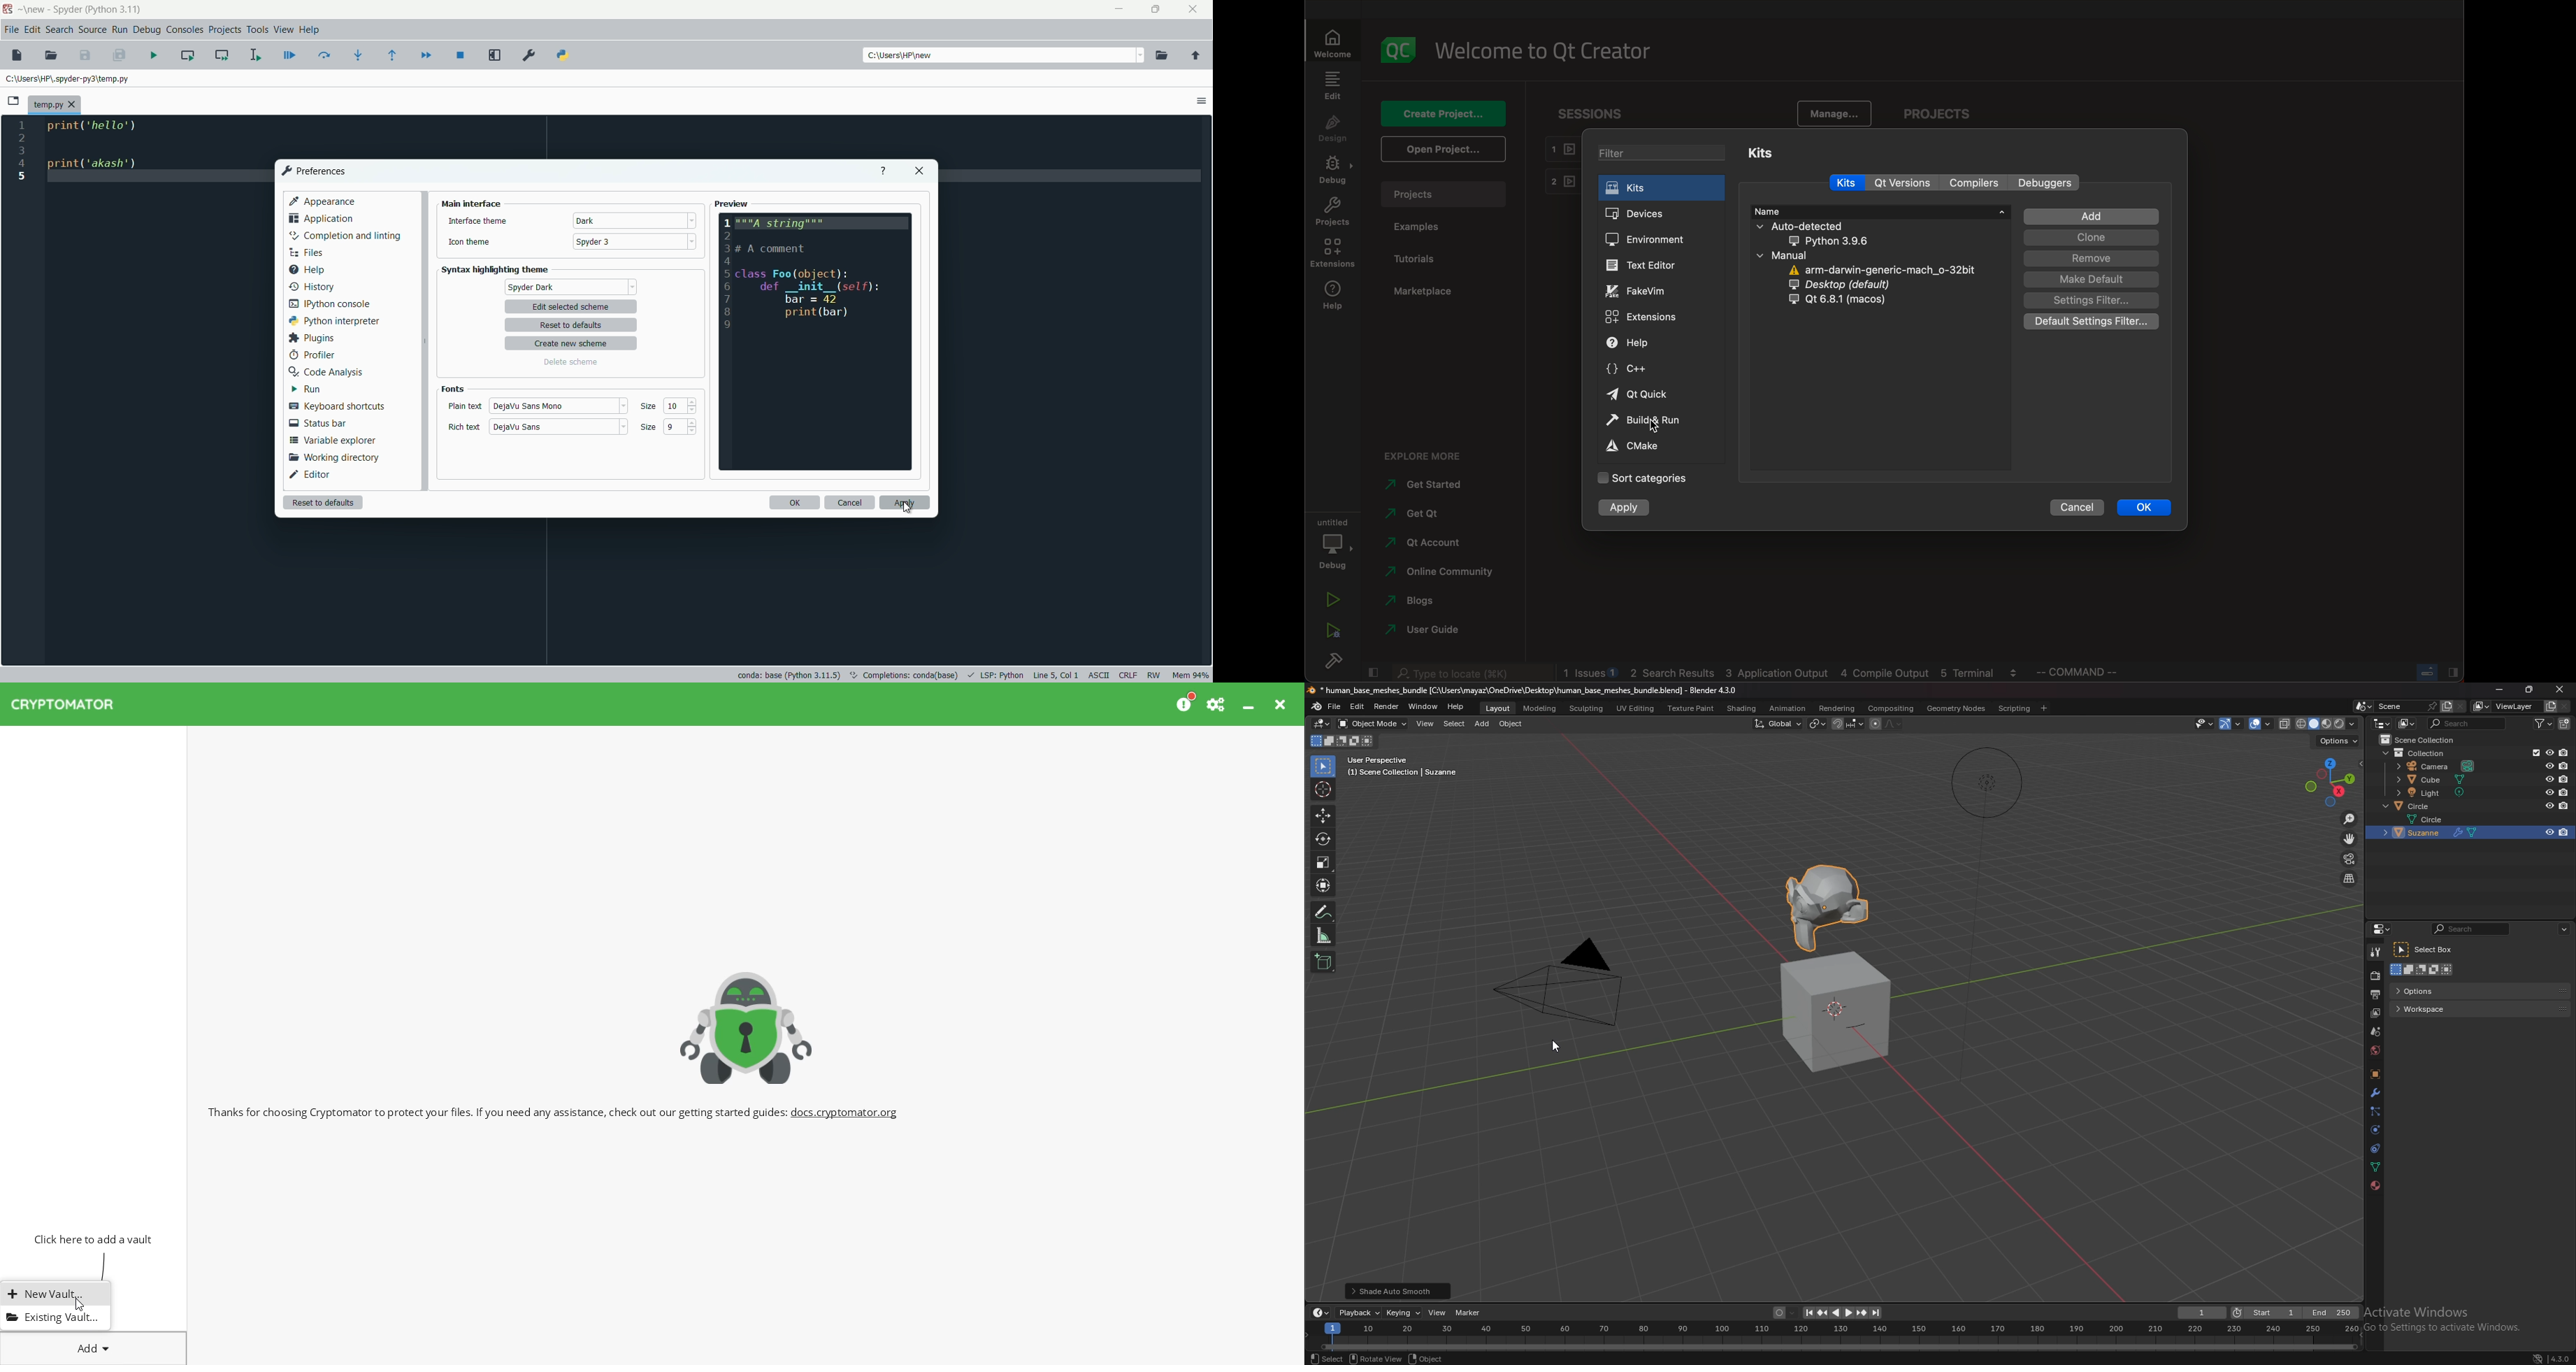  Describe the element at coordinates (1402, 767) in the screenshot. I see `info` at that location.